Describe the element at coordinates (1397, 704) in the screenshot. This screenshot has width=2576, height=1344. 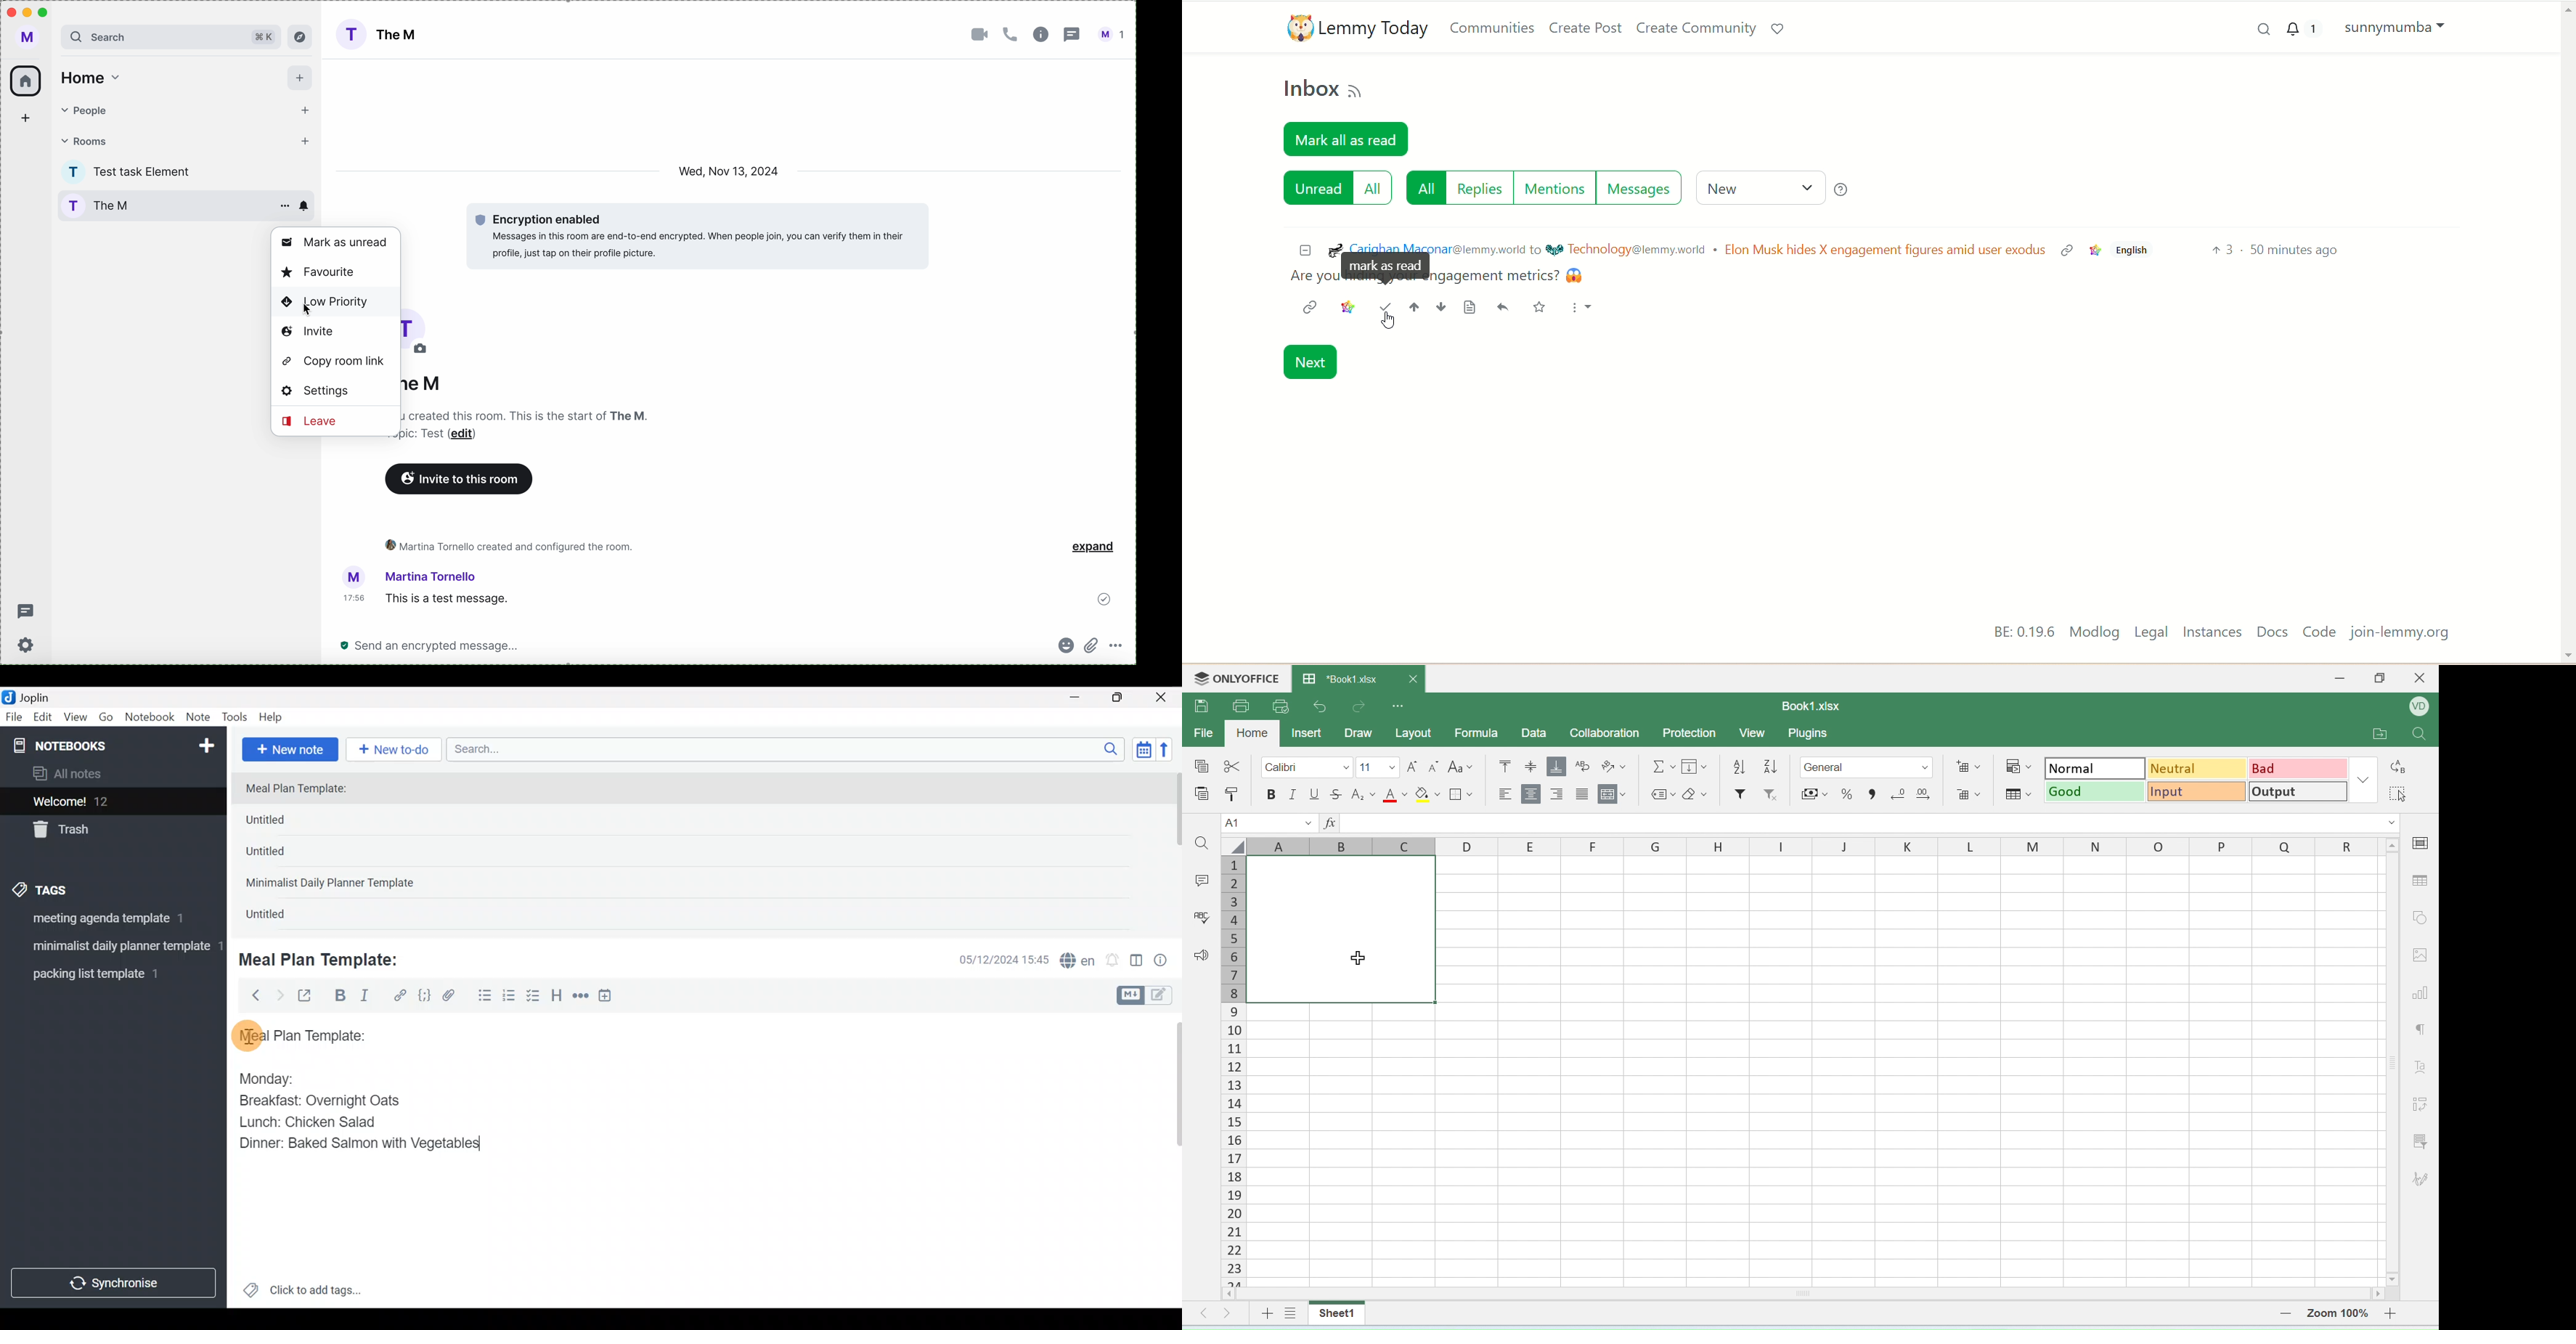
I see `options` at that location.